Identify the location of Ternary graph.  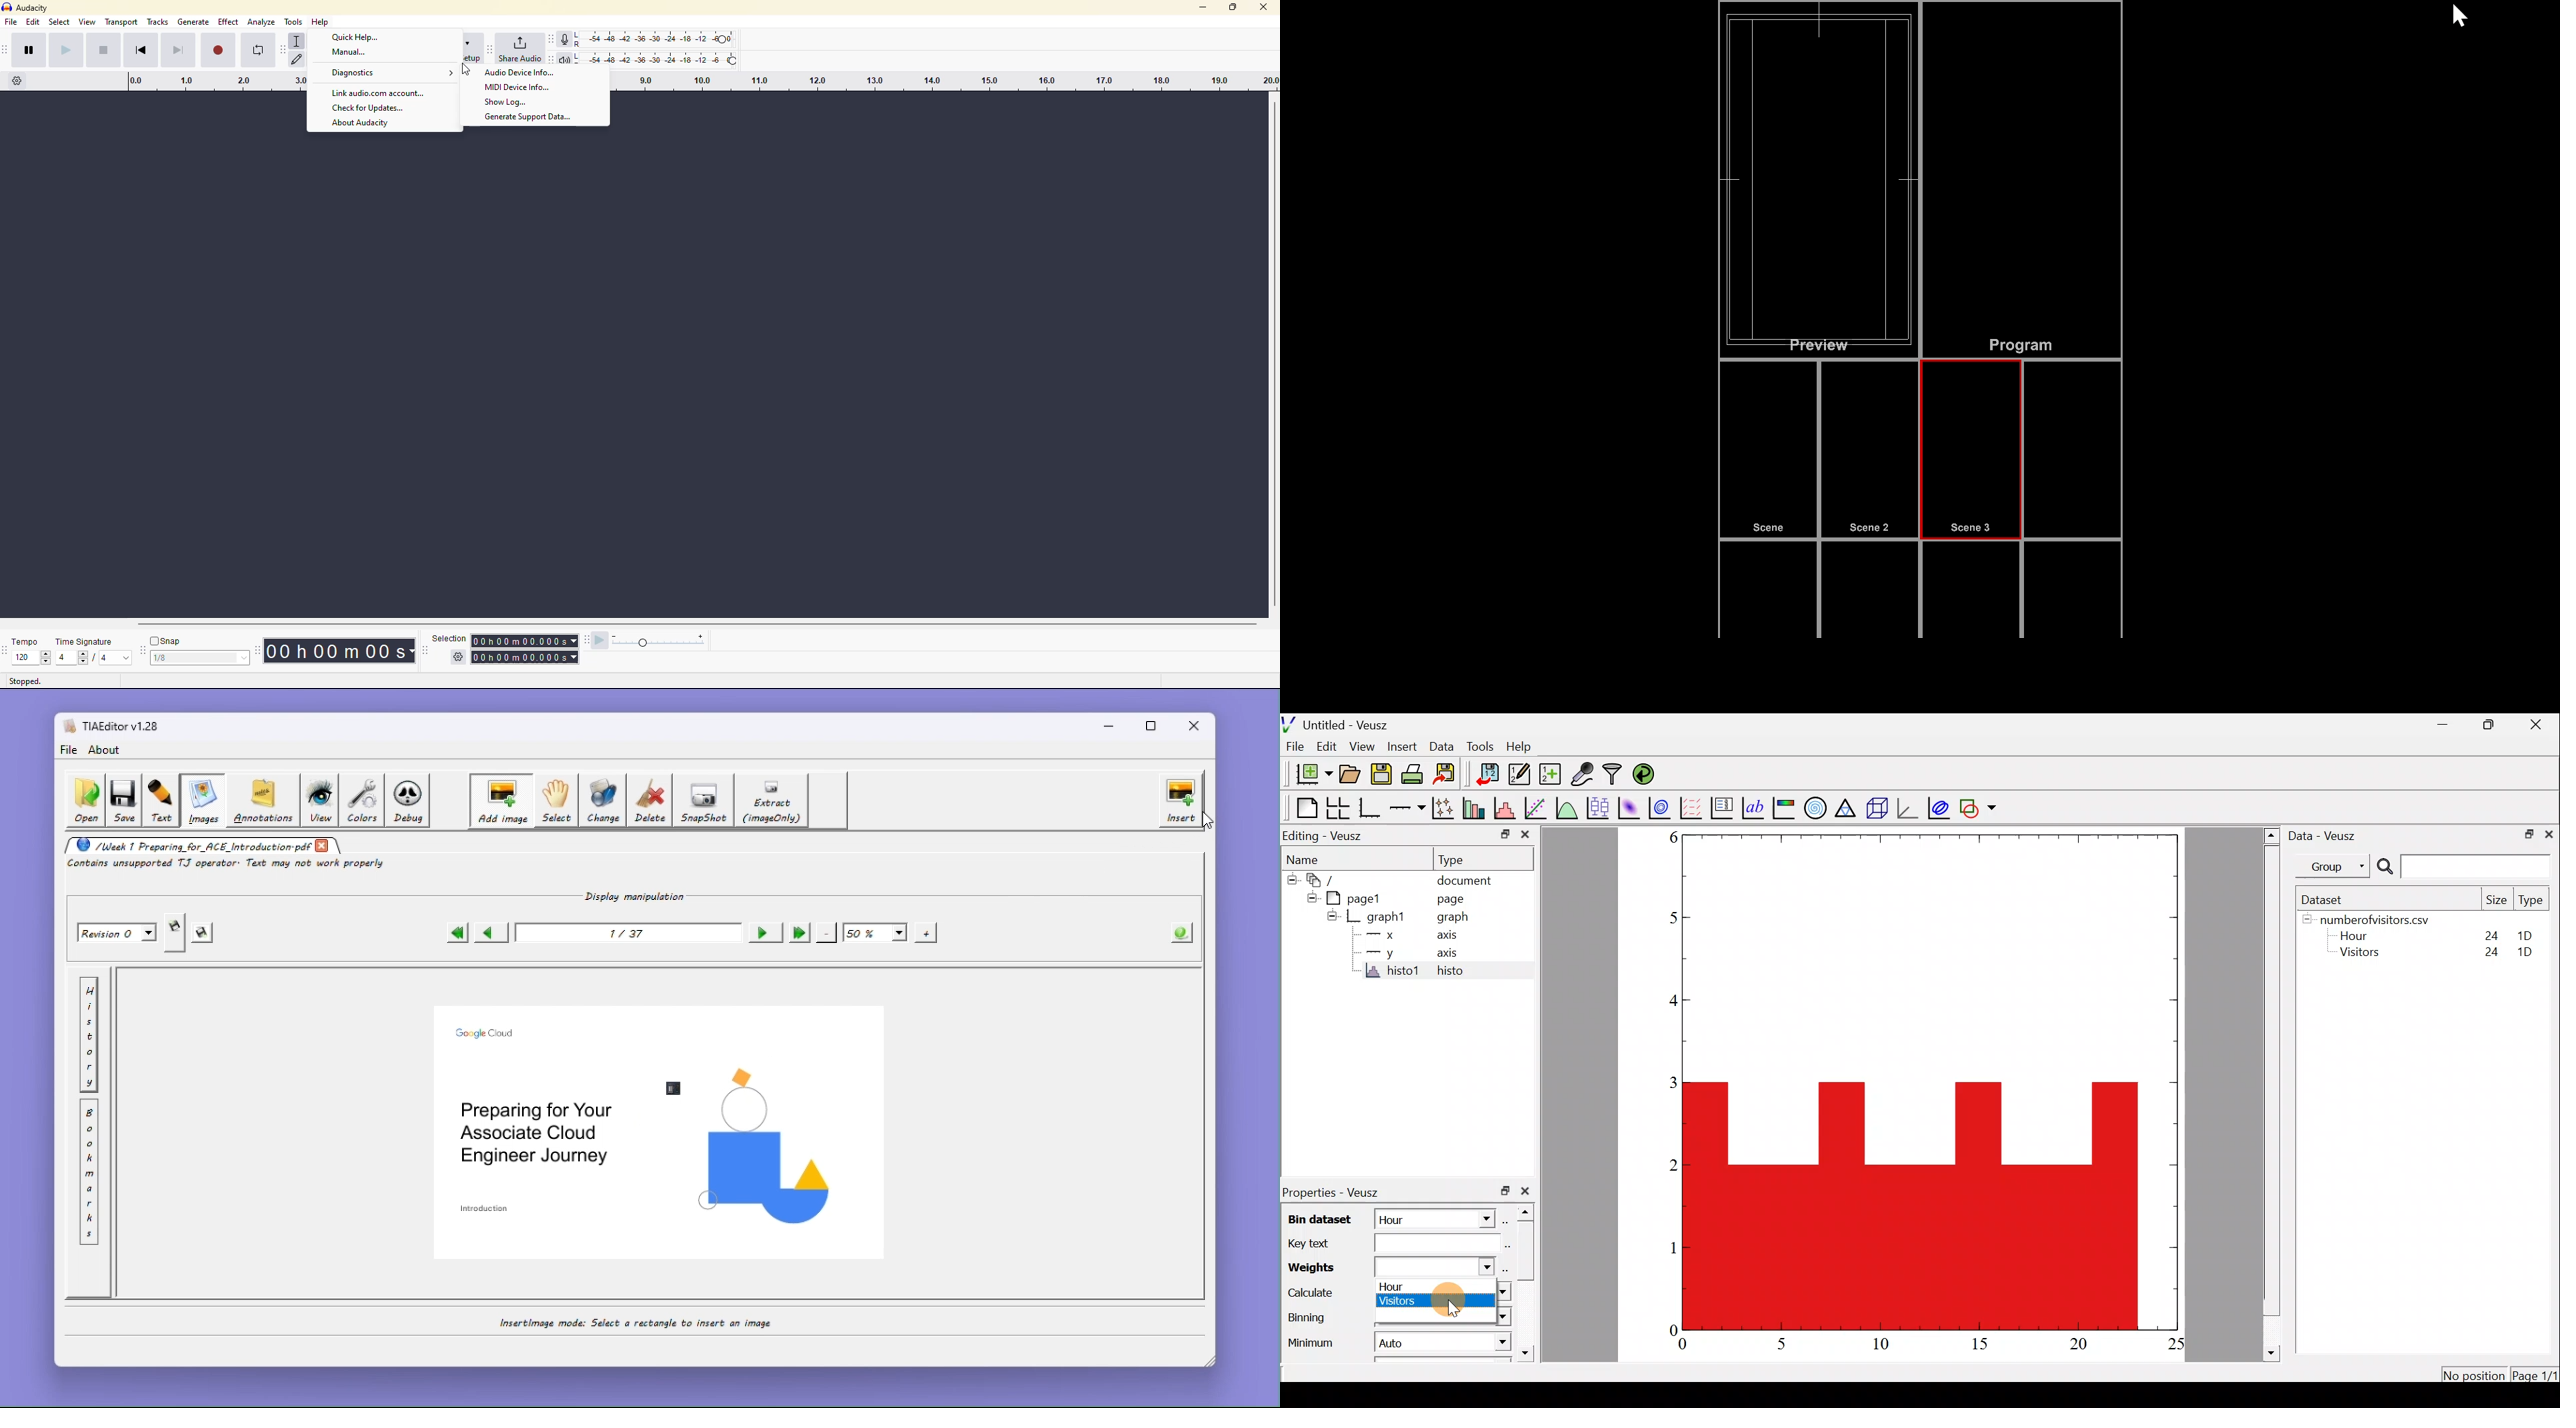
(1844, 809).